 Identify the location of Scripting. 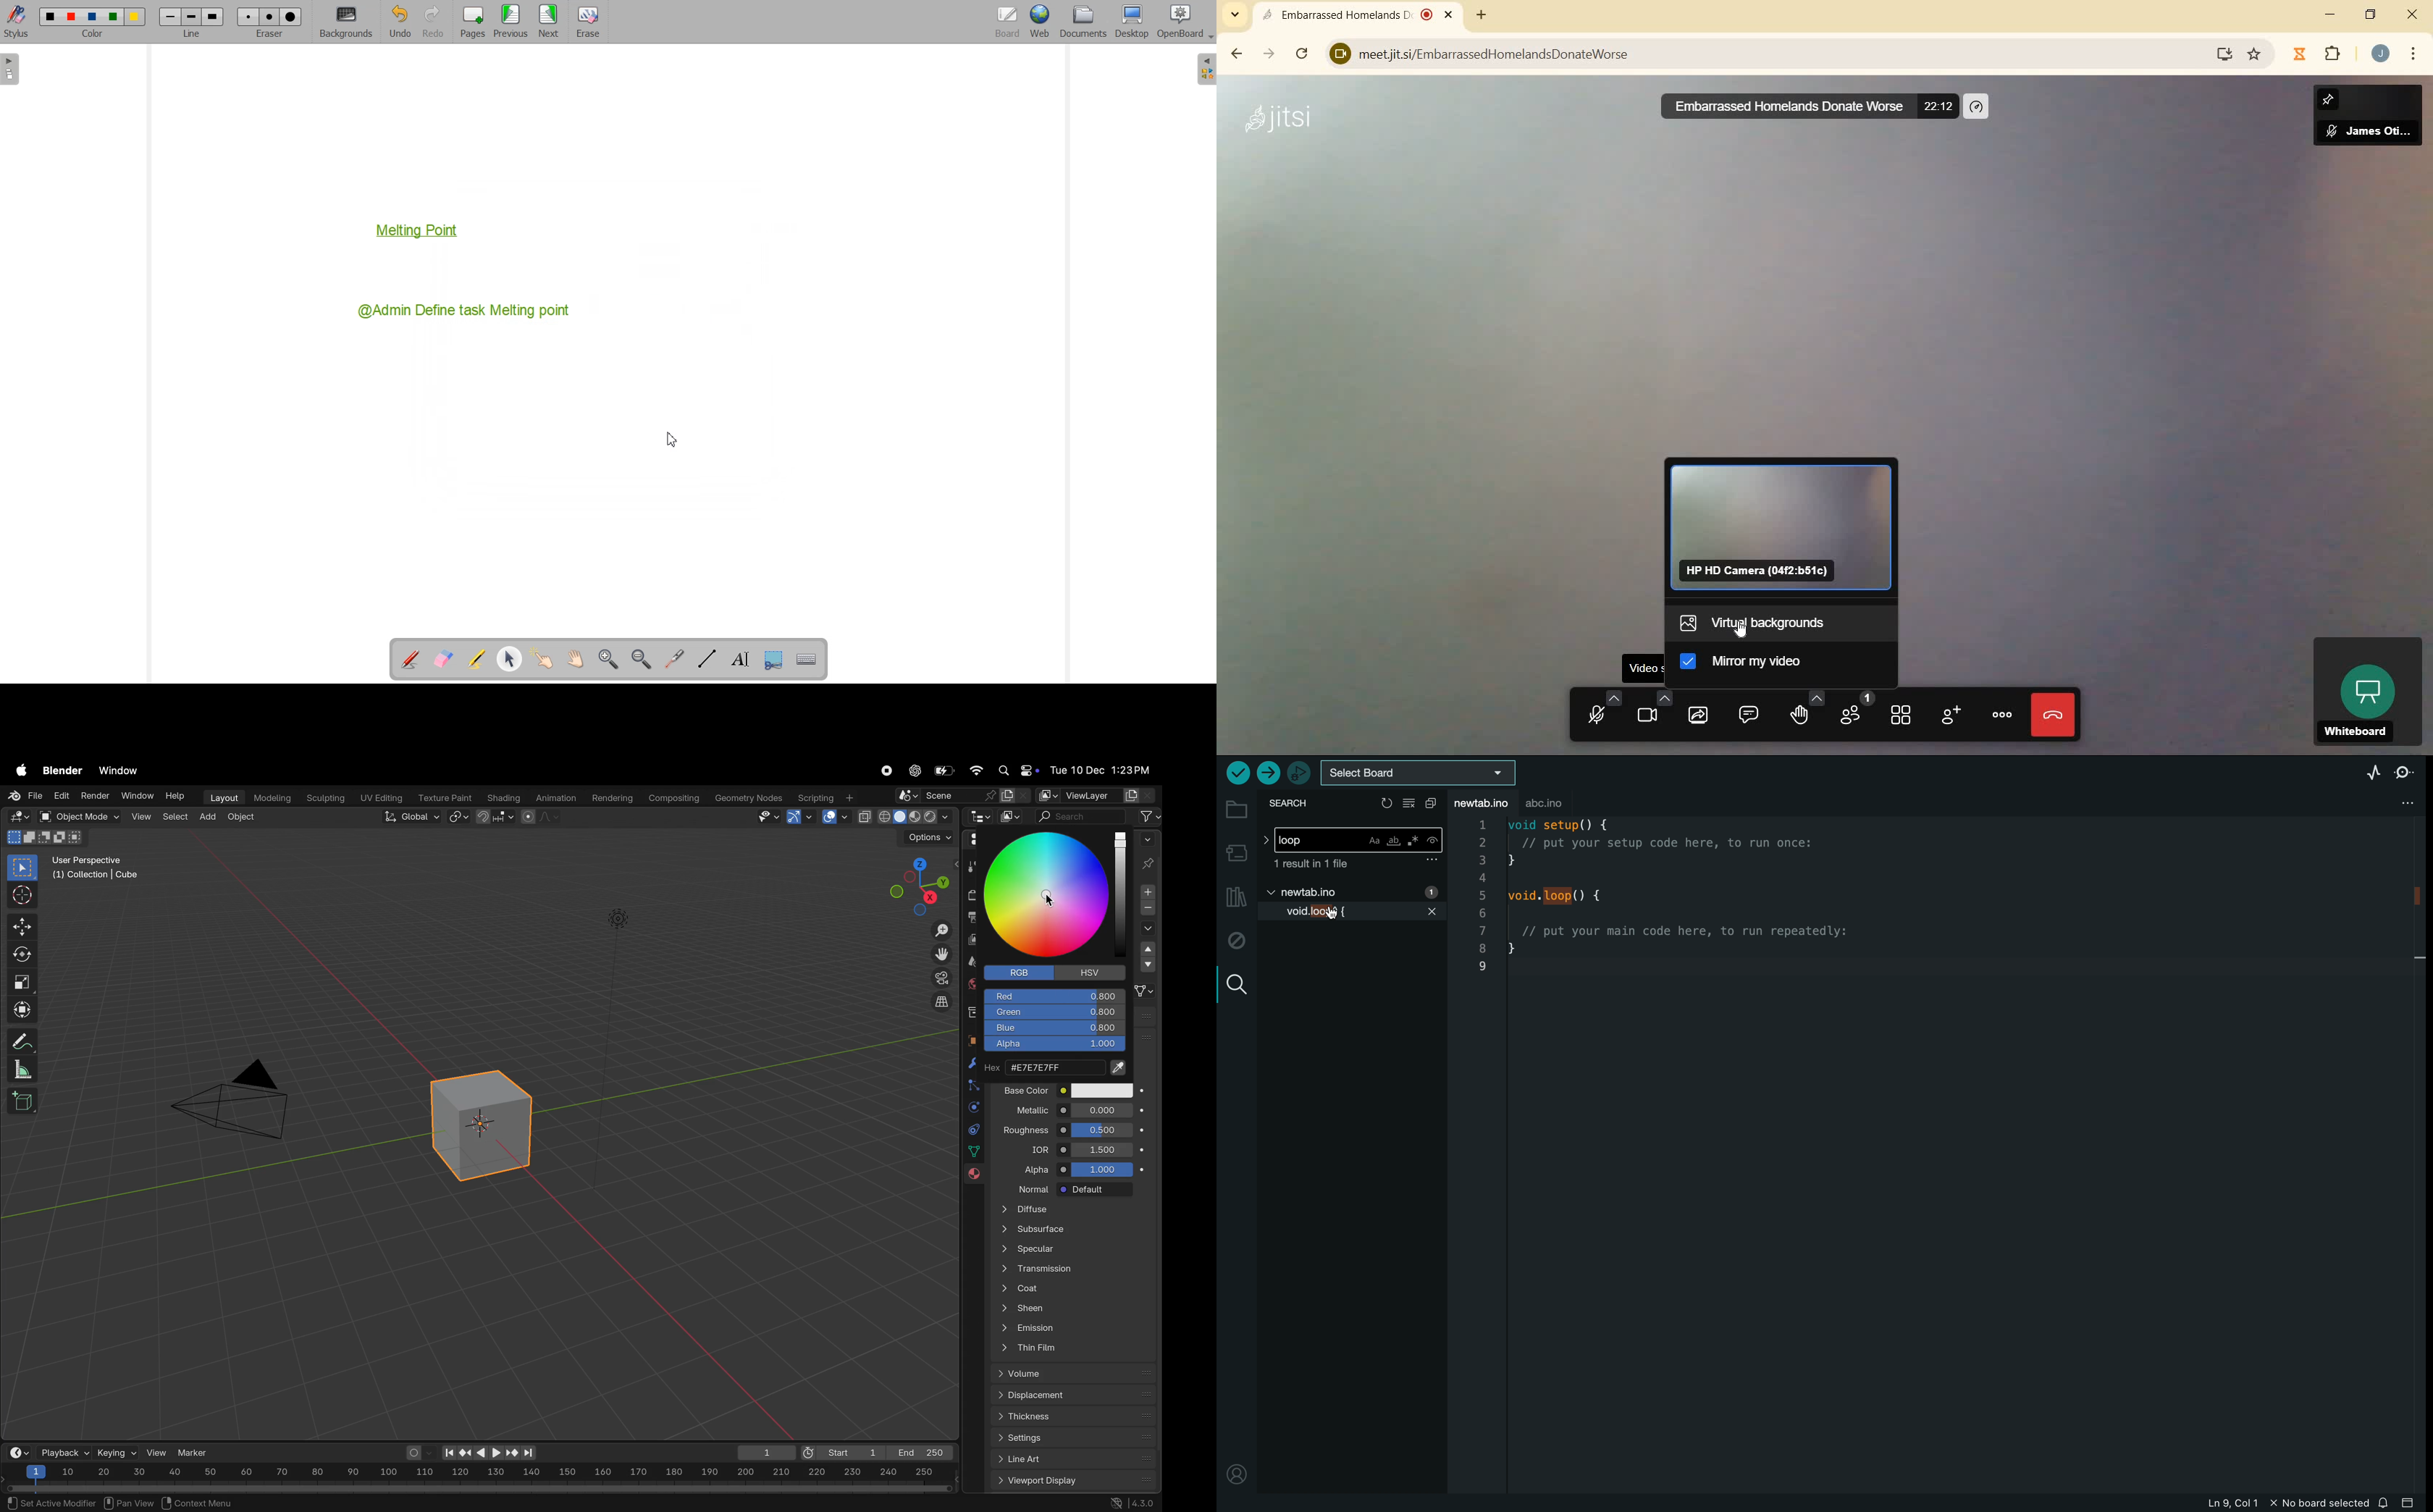
(825, 794).